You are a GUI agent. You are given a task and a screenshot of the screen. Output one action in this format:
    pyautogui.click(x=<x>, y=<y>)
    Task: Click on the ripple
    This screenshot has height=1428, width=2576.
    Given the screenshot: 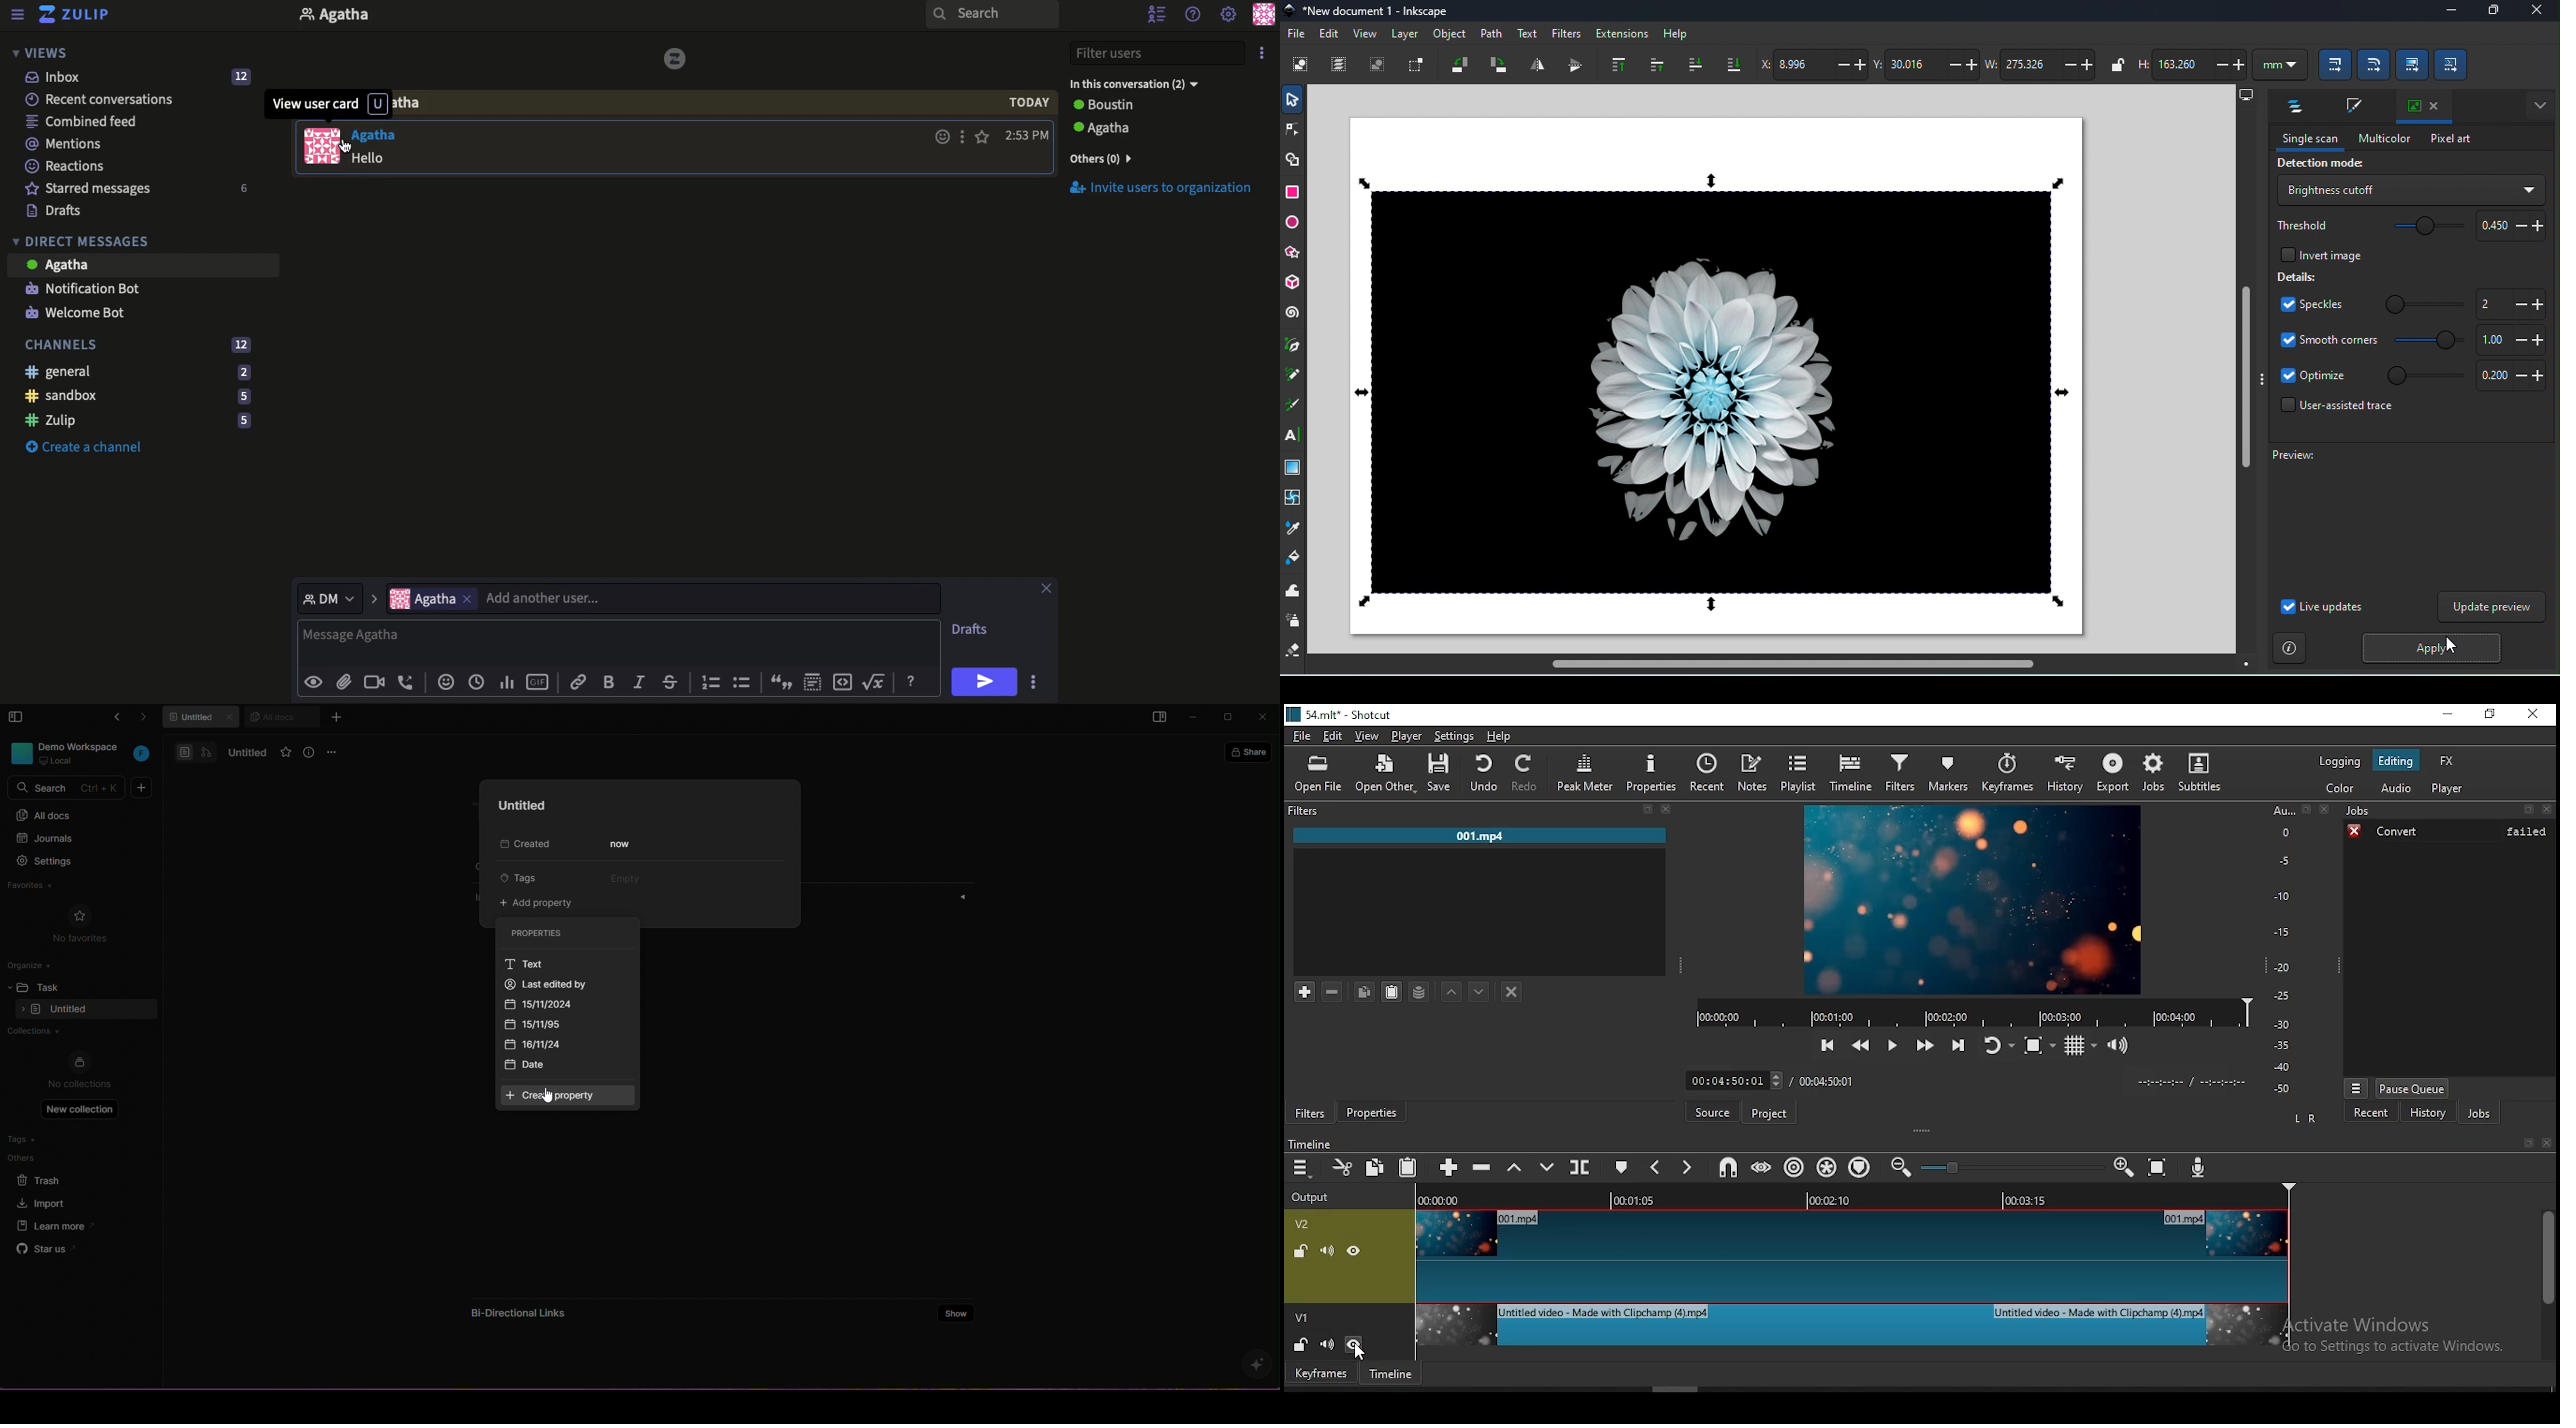 What is the action you would take?
    pyautogui.click(x=1793, y=1166)
    